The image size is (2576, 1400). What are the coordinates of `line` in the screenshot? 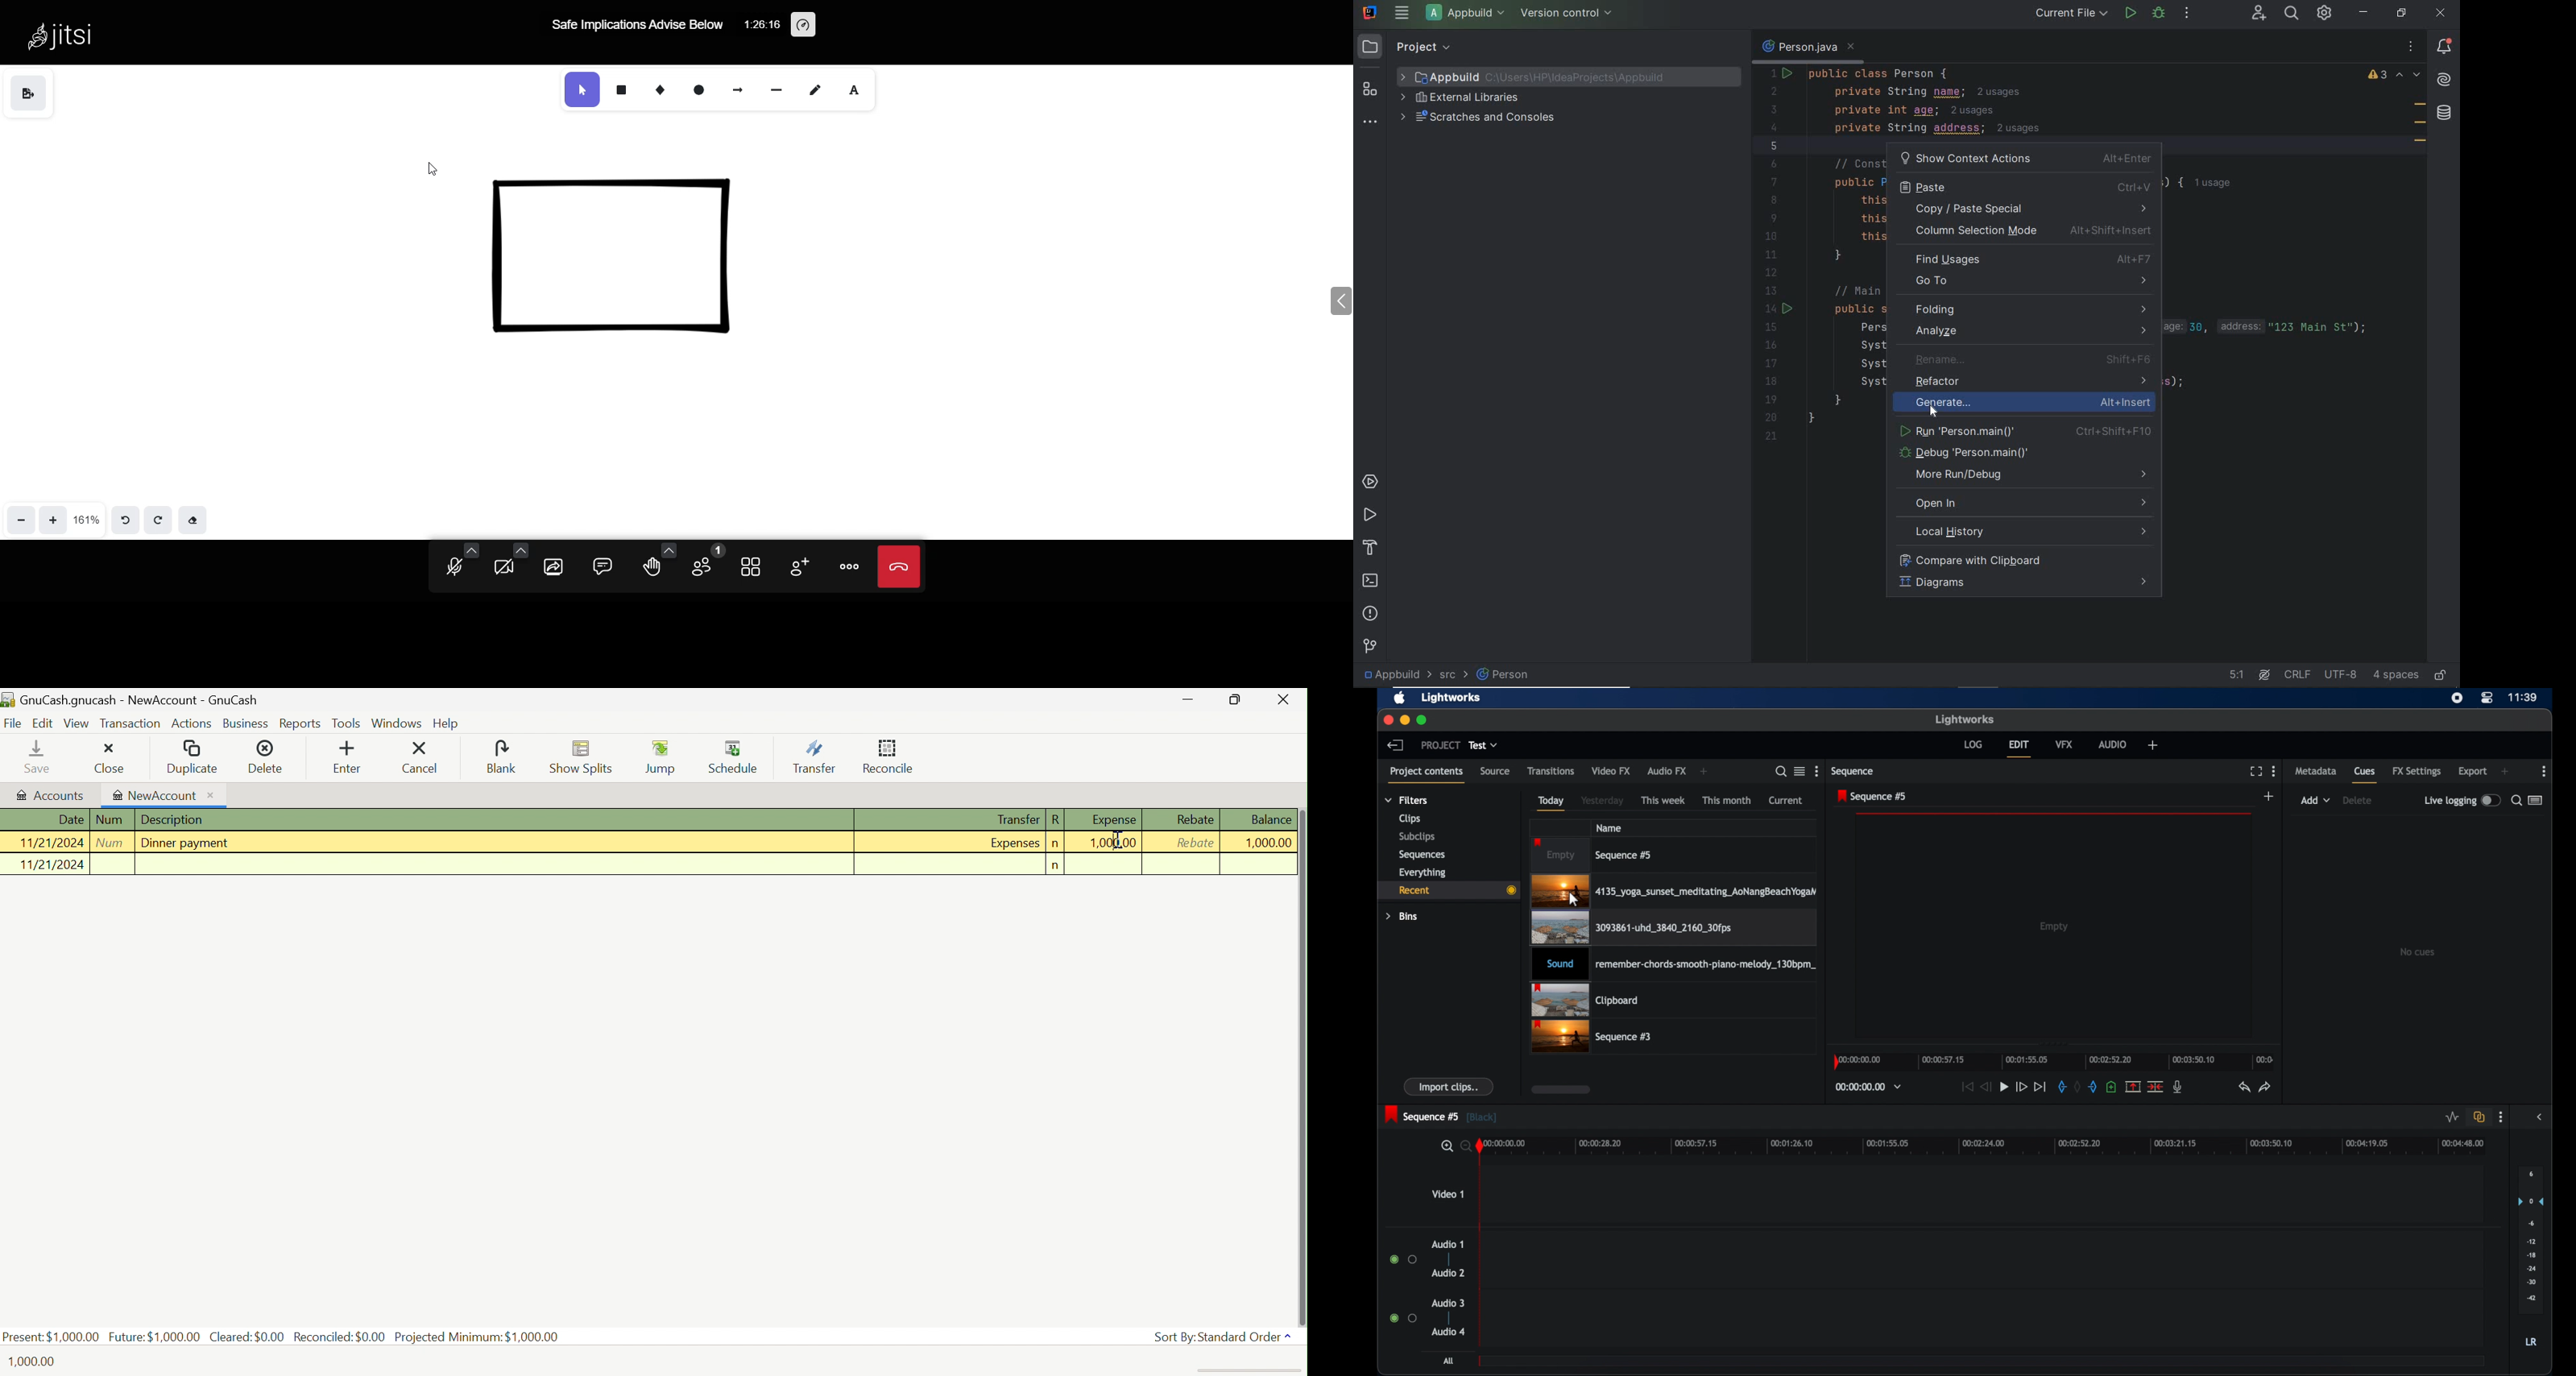 It's located at (777, 90).